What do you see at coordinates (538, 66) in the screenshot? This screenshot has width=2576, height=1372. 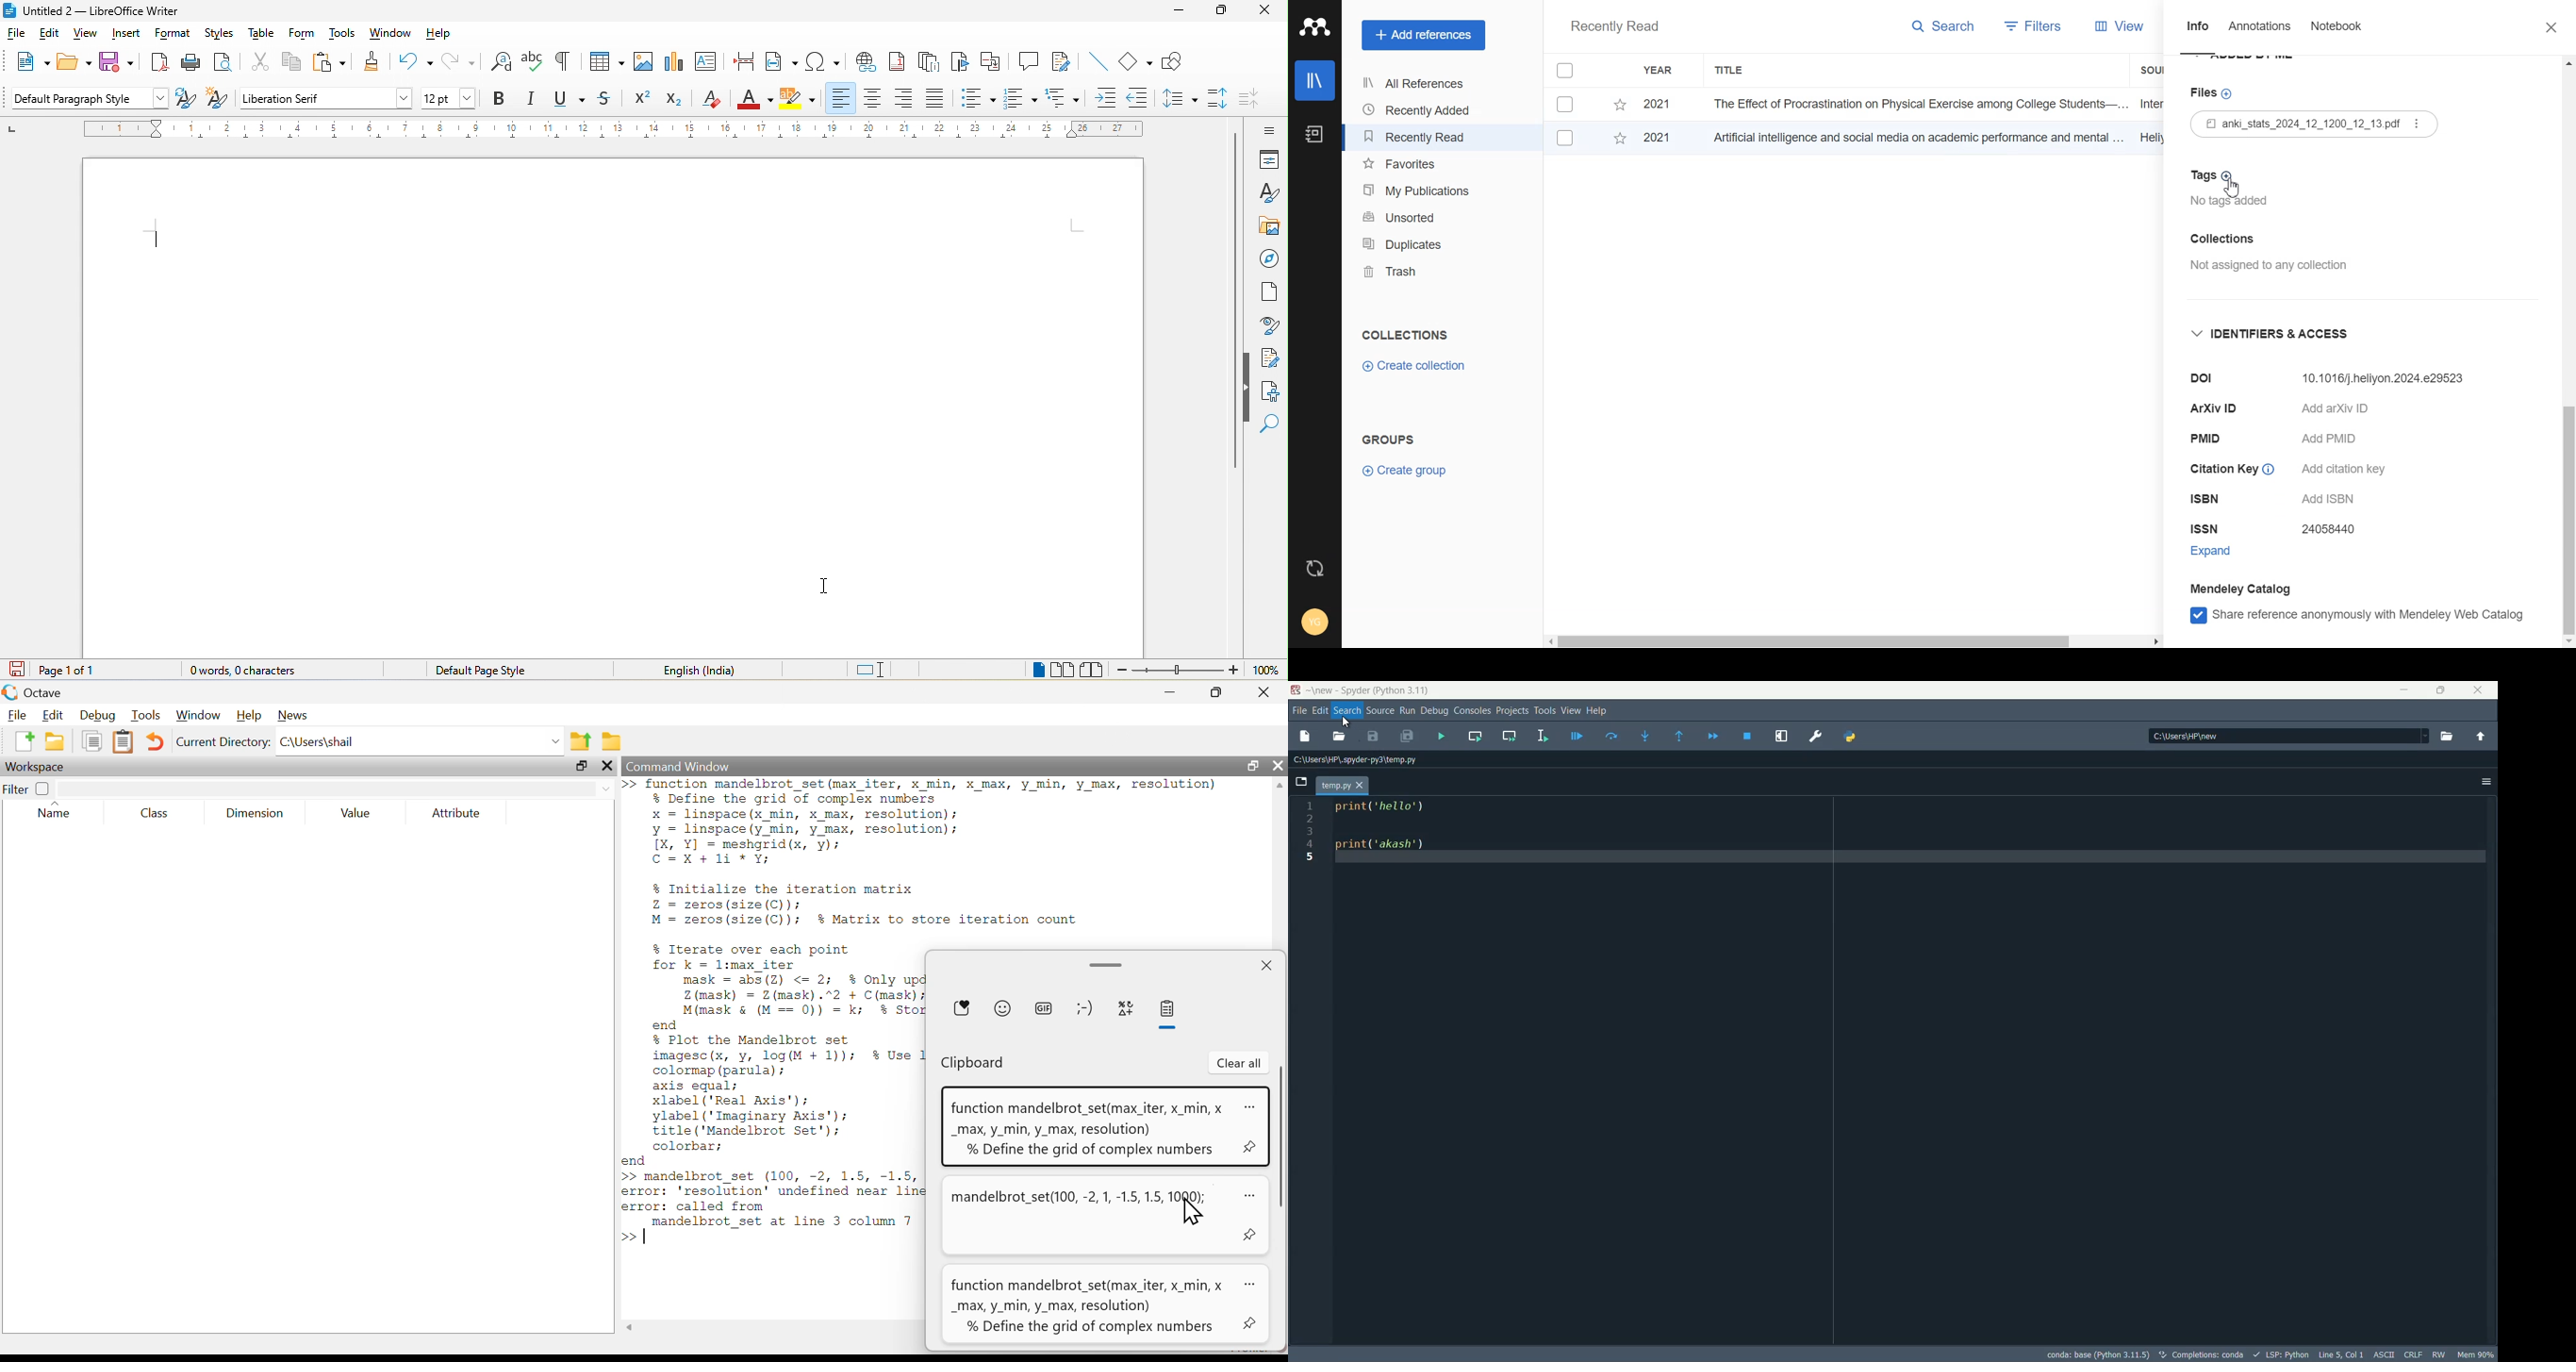 I see `spelling` at bounding box center [538, 66].